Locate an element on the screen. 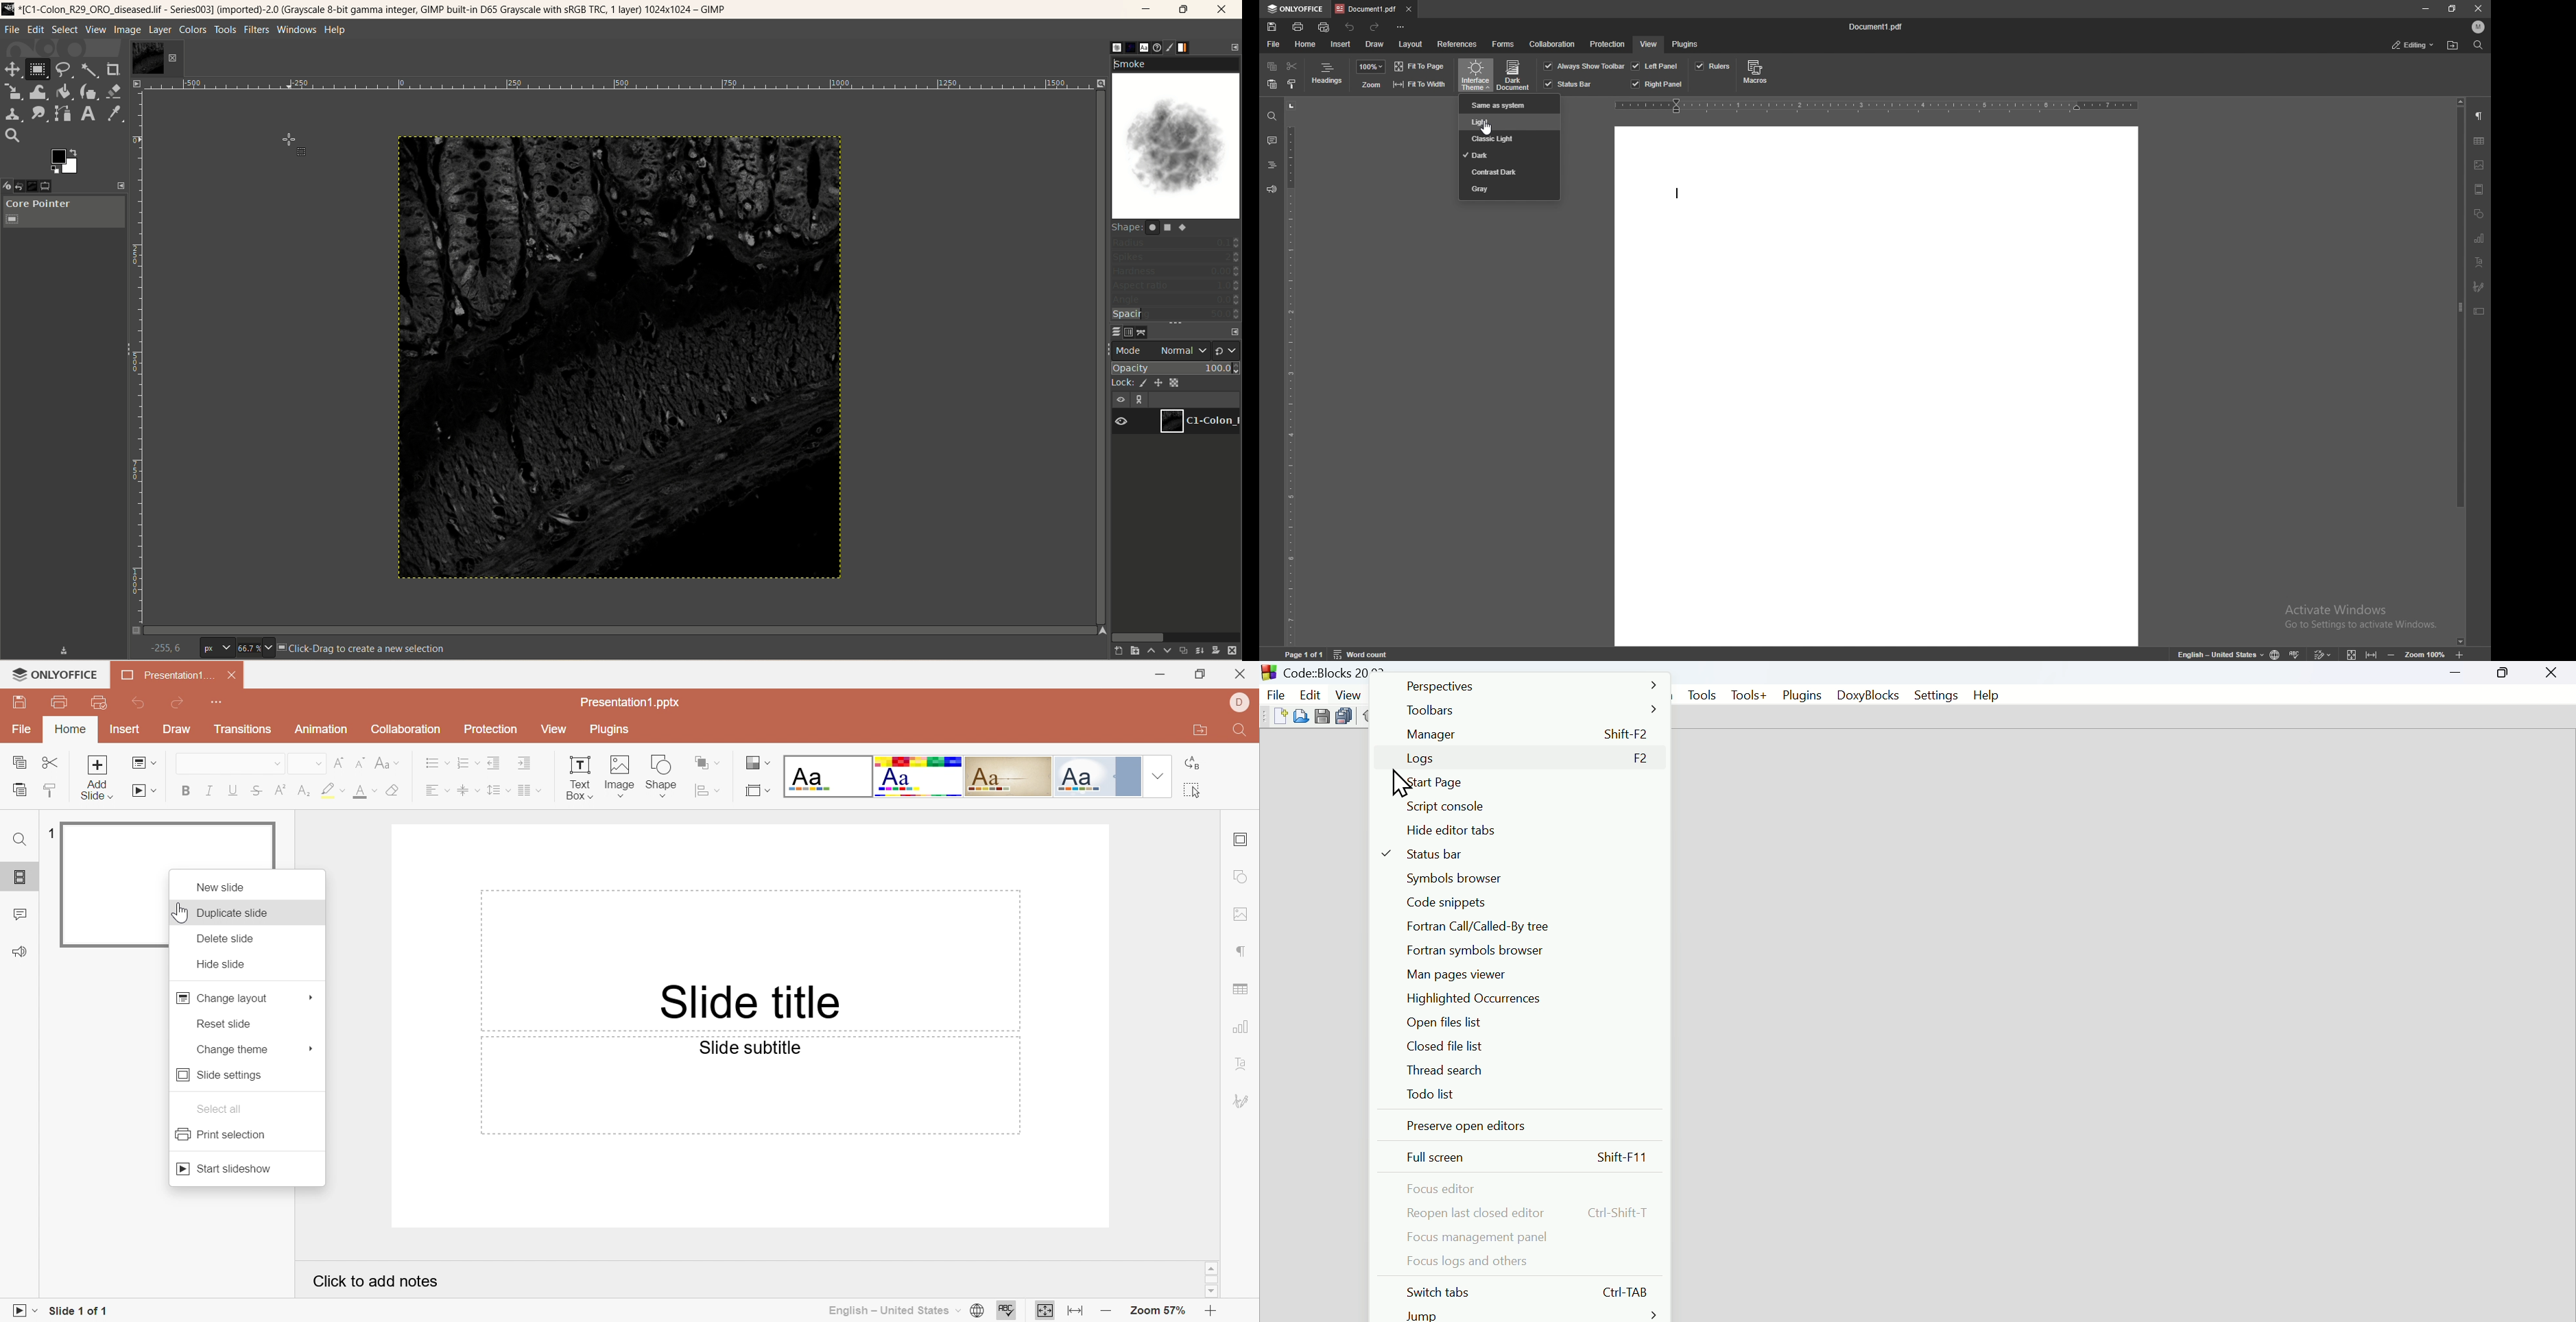  word count is located at coordinates (1363, 653).